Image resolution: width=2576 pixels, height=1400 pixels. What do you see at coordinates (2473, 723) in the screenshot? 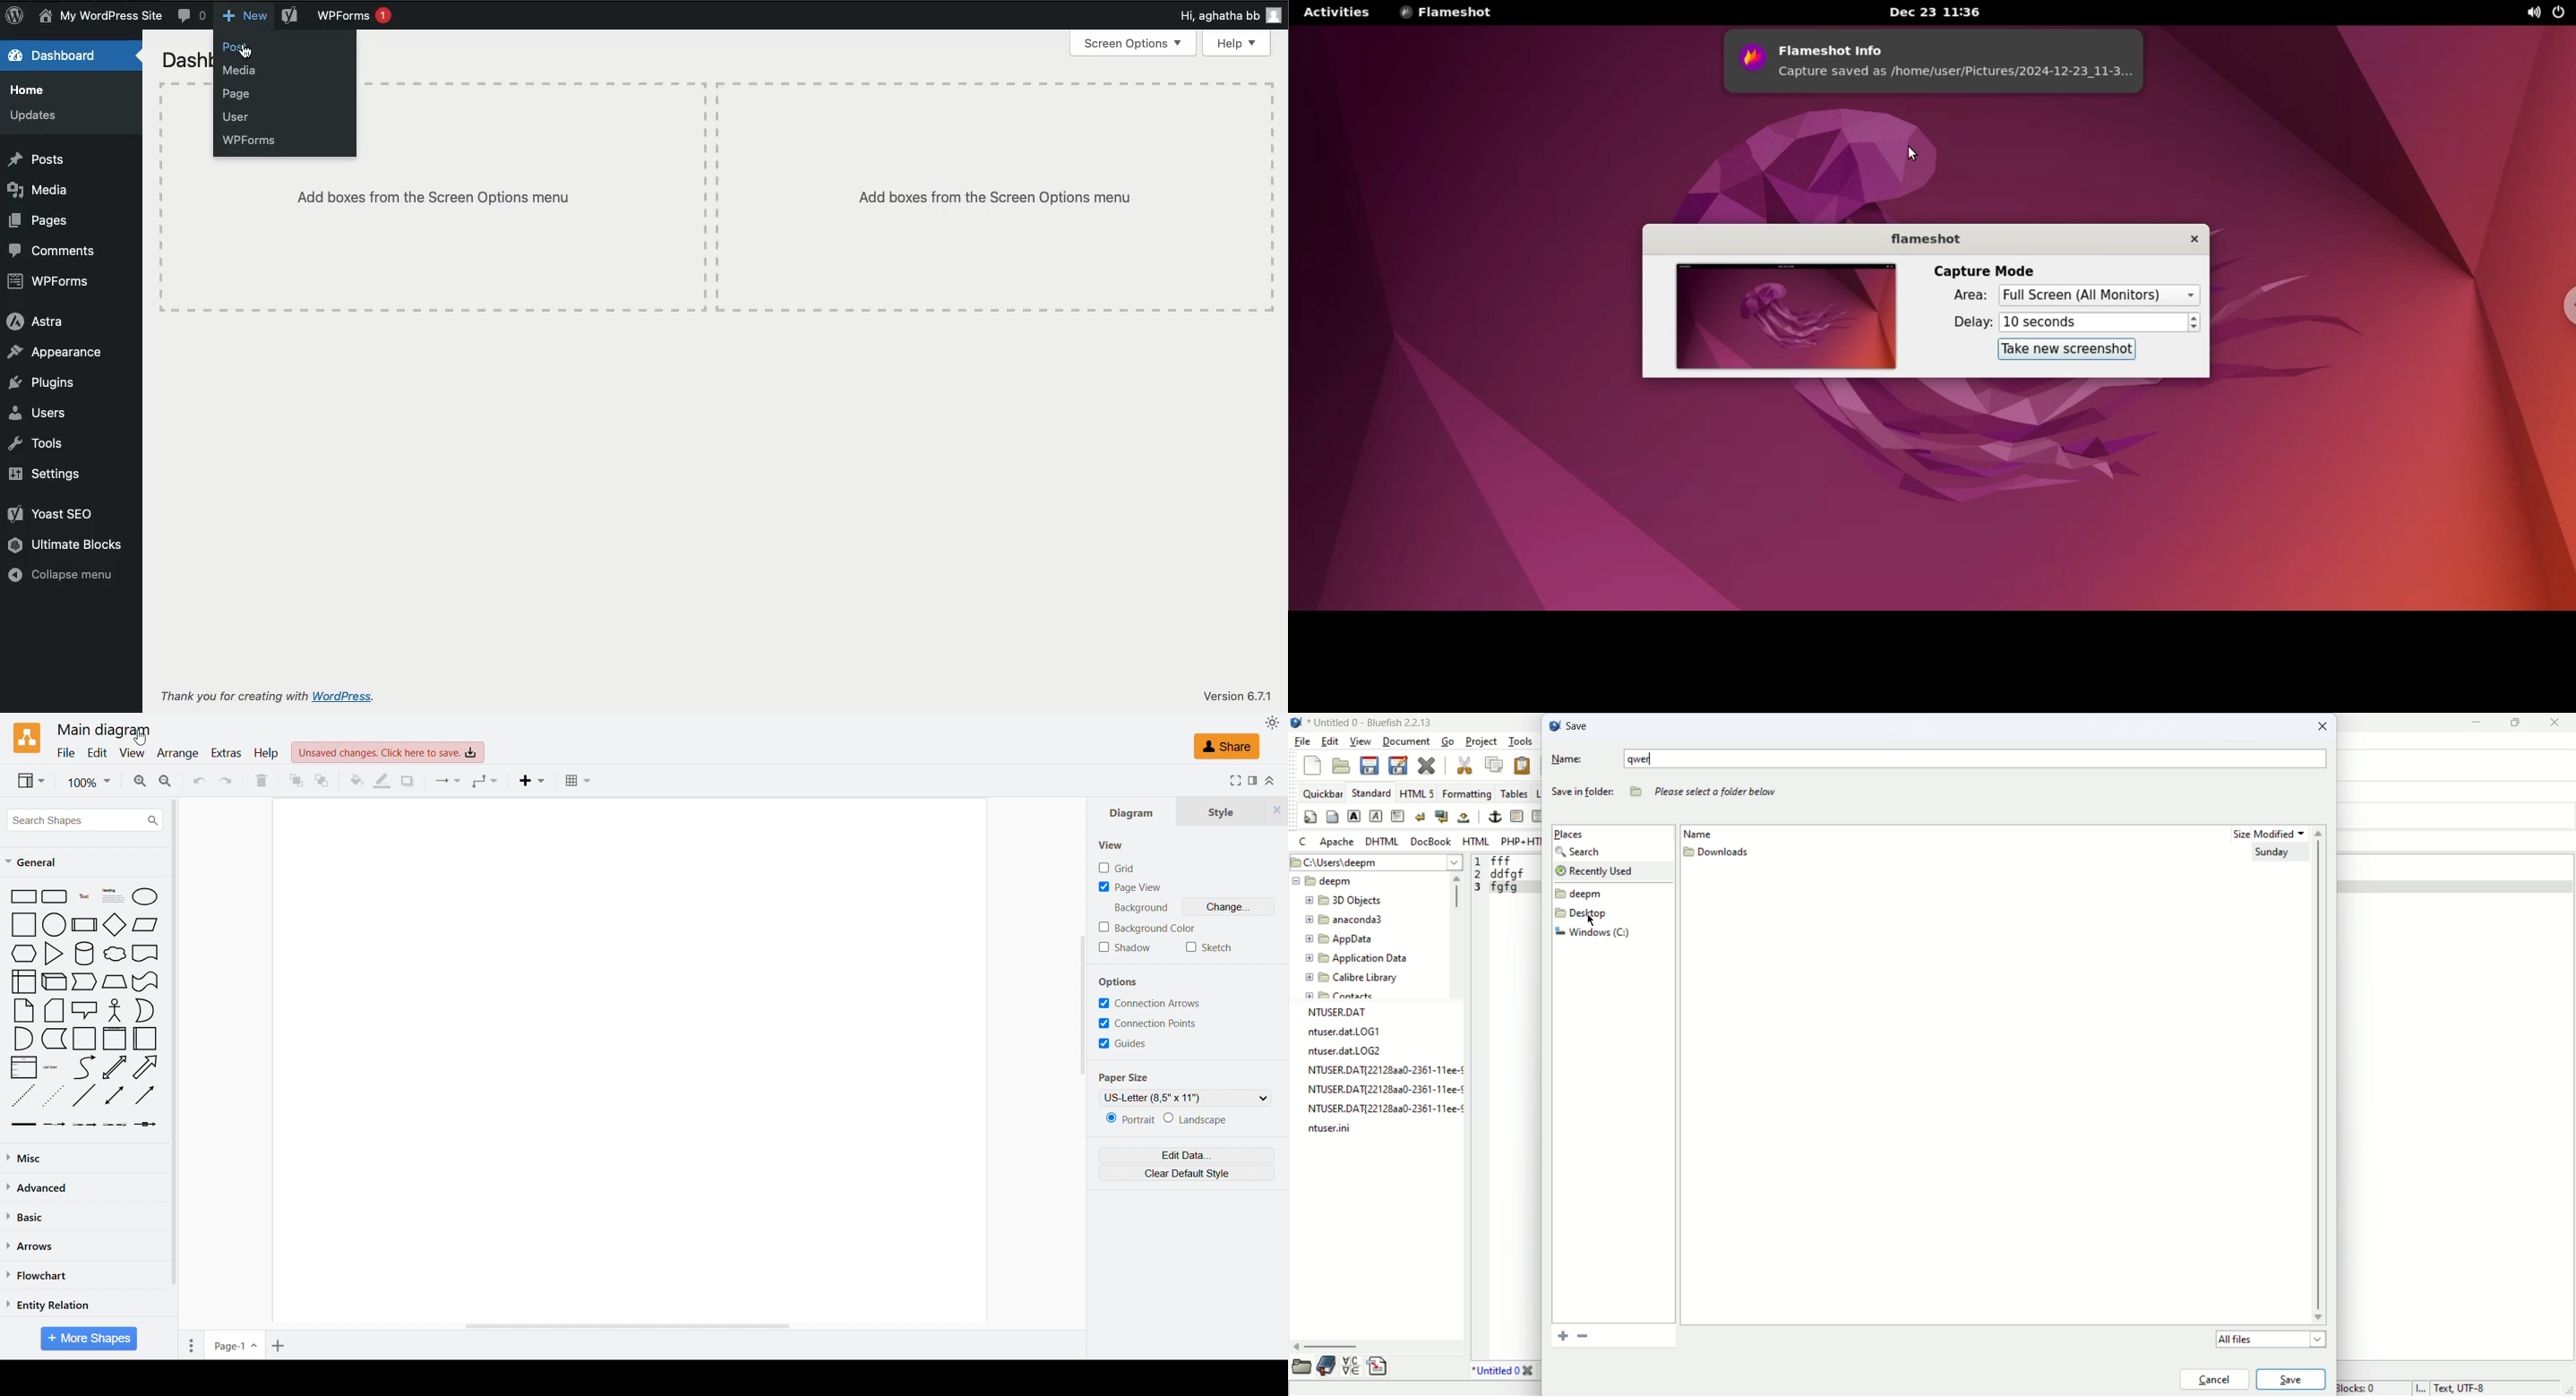
I see `minimize` at bounding box center [2473, 723].